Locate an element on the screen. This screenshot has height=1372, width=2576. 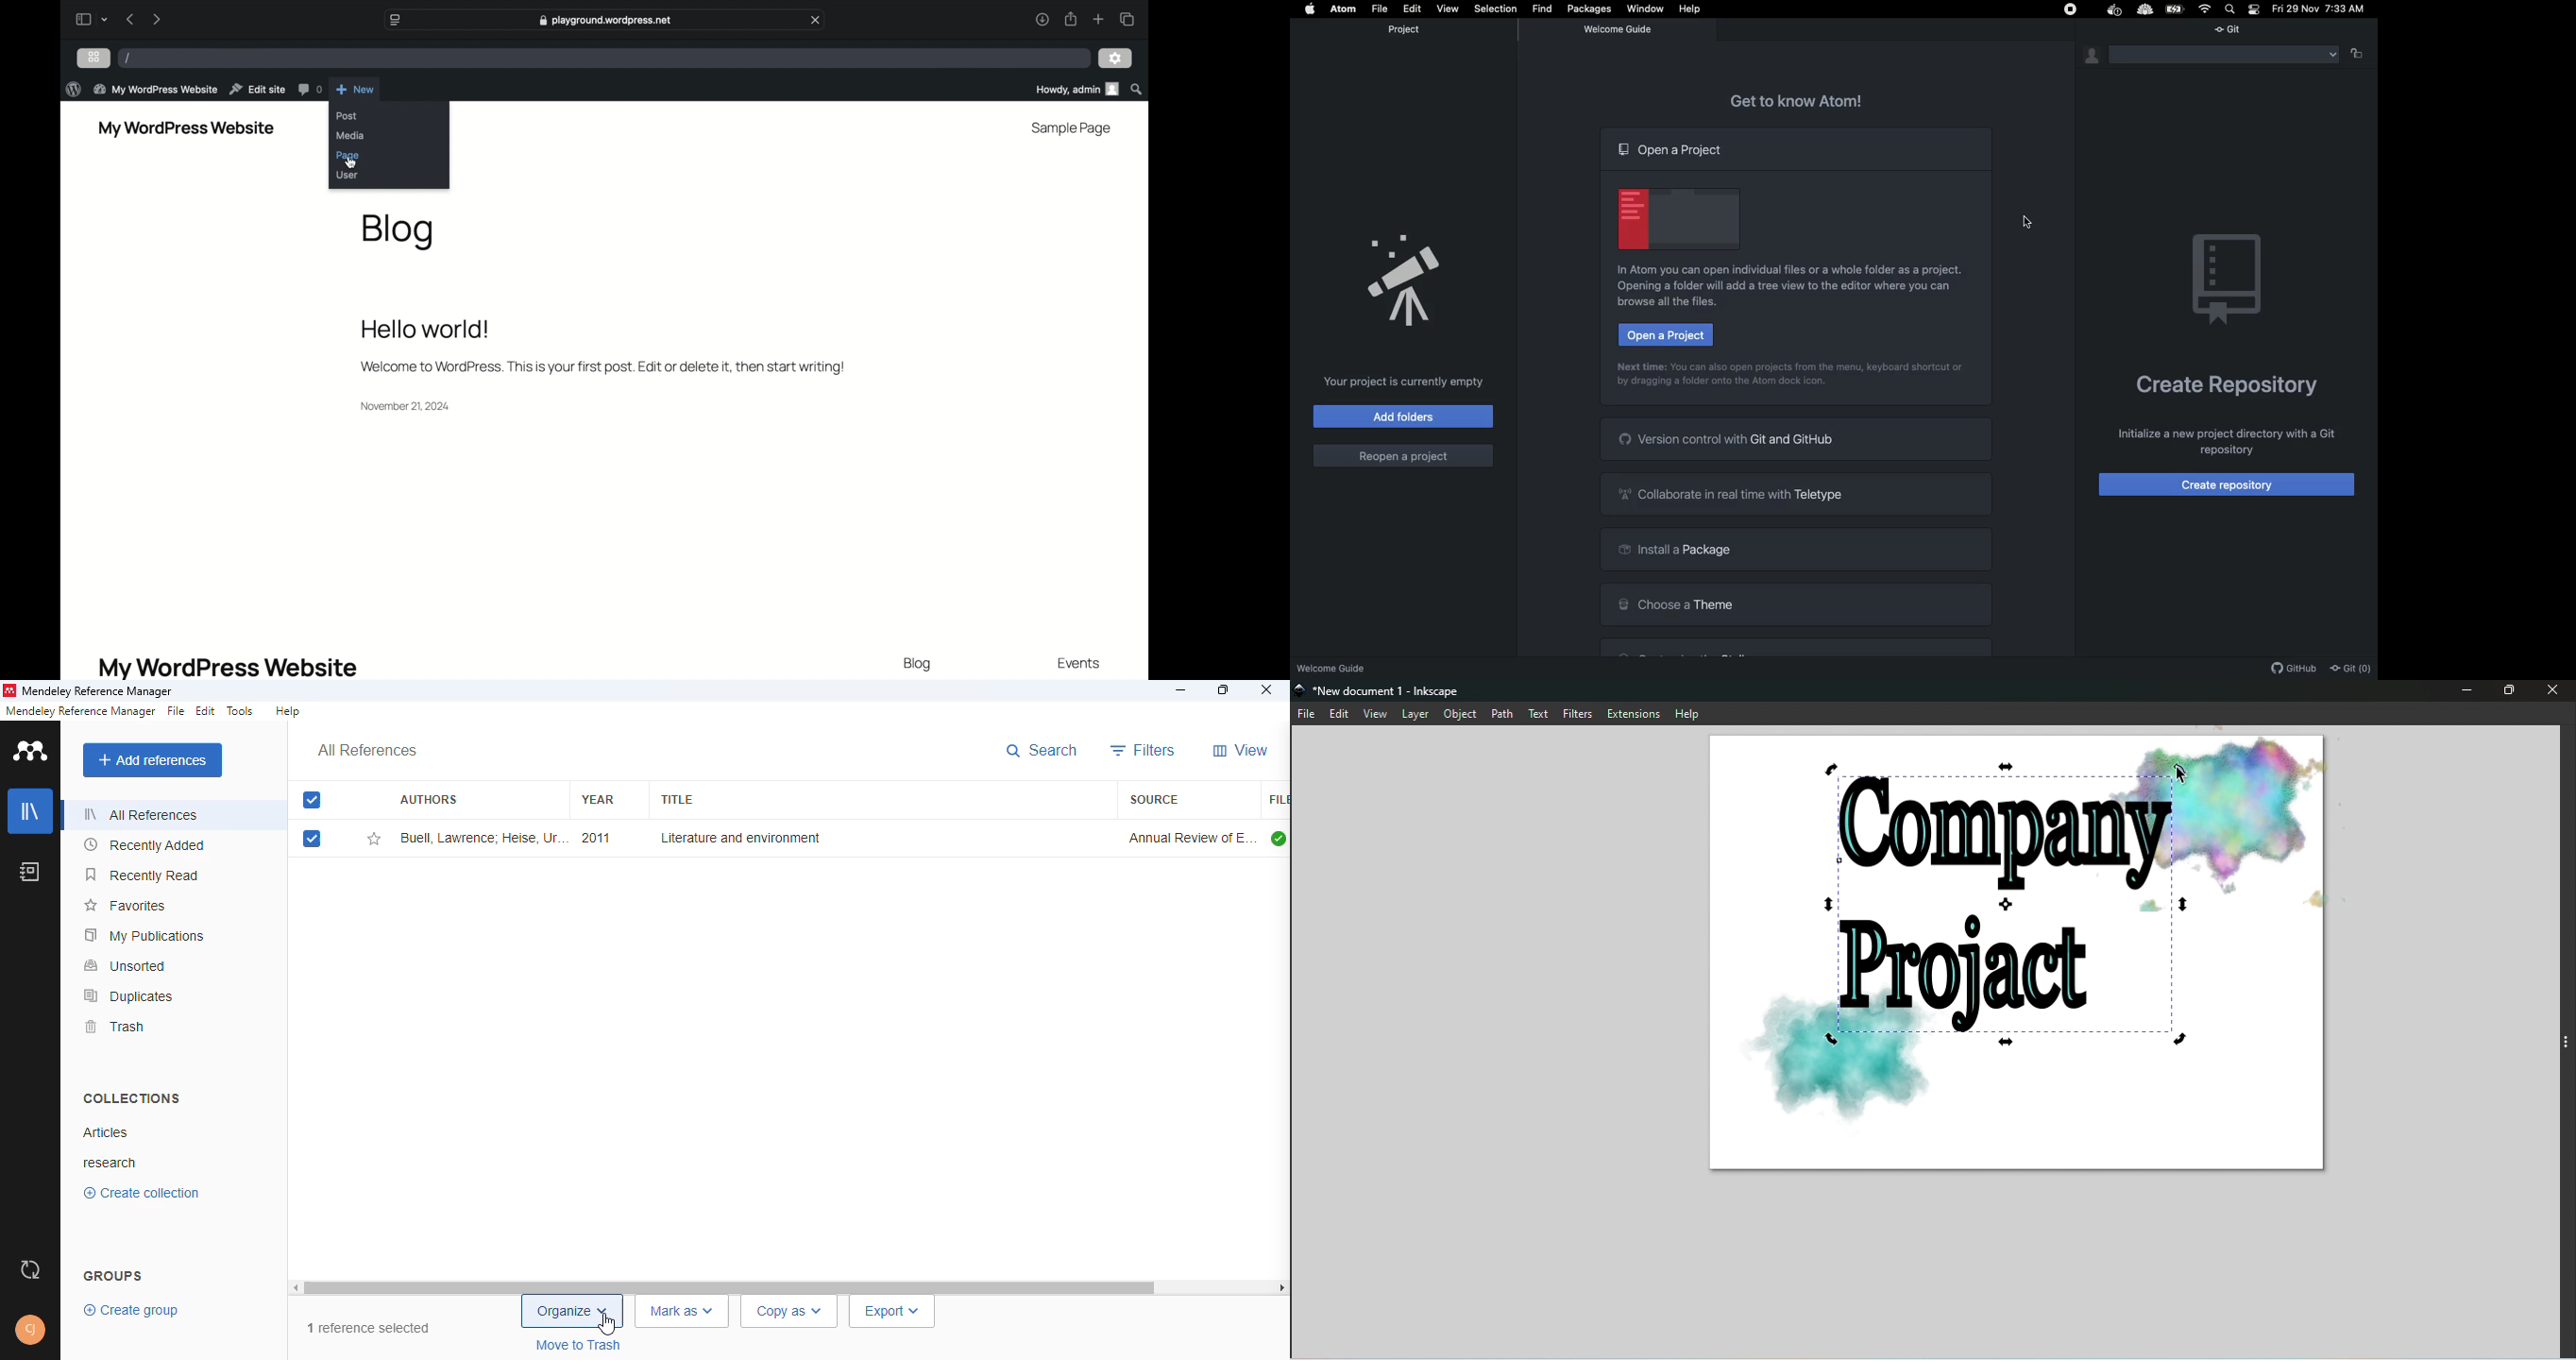
view is located at coordinates (1242, 750).